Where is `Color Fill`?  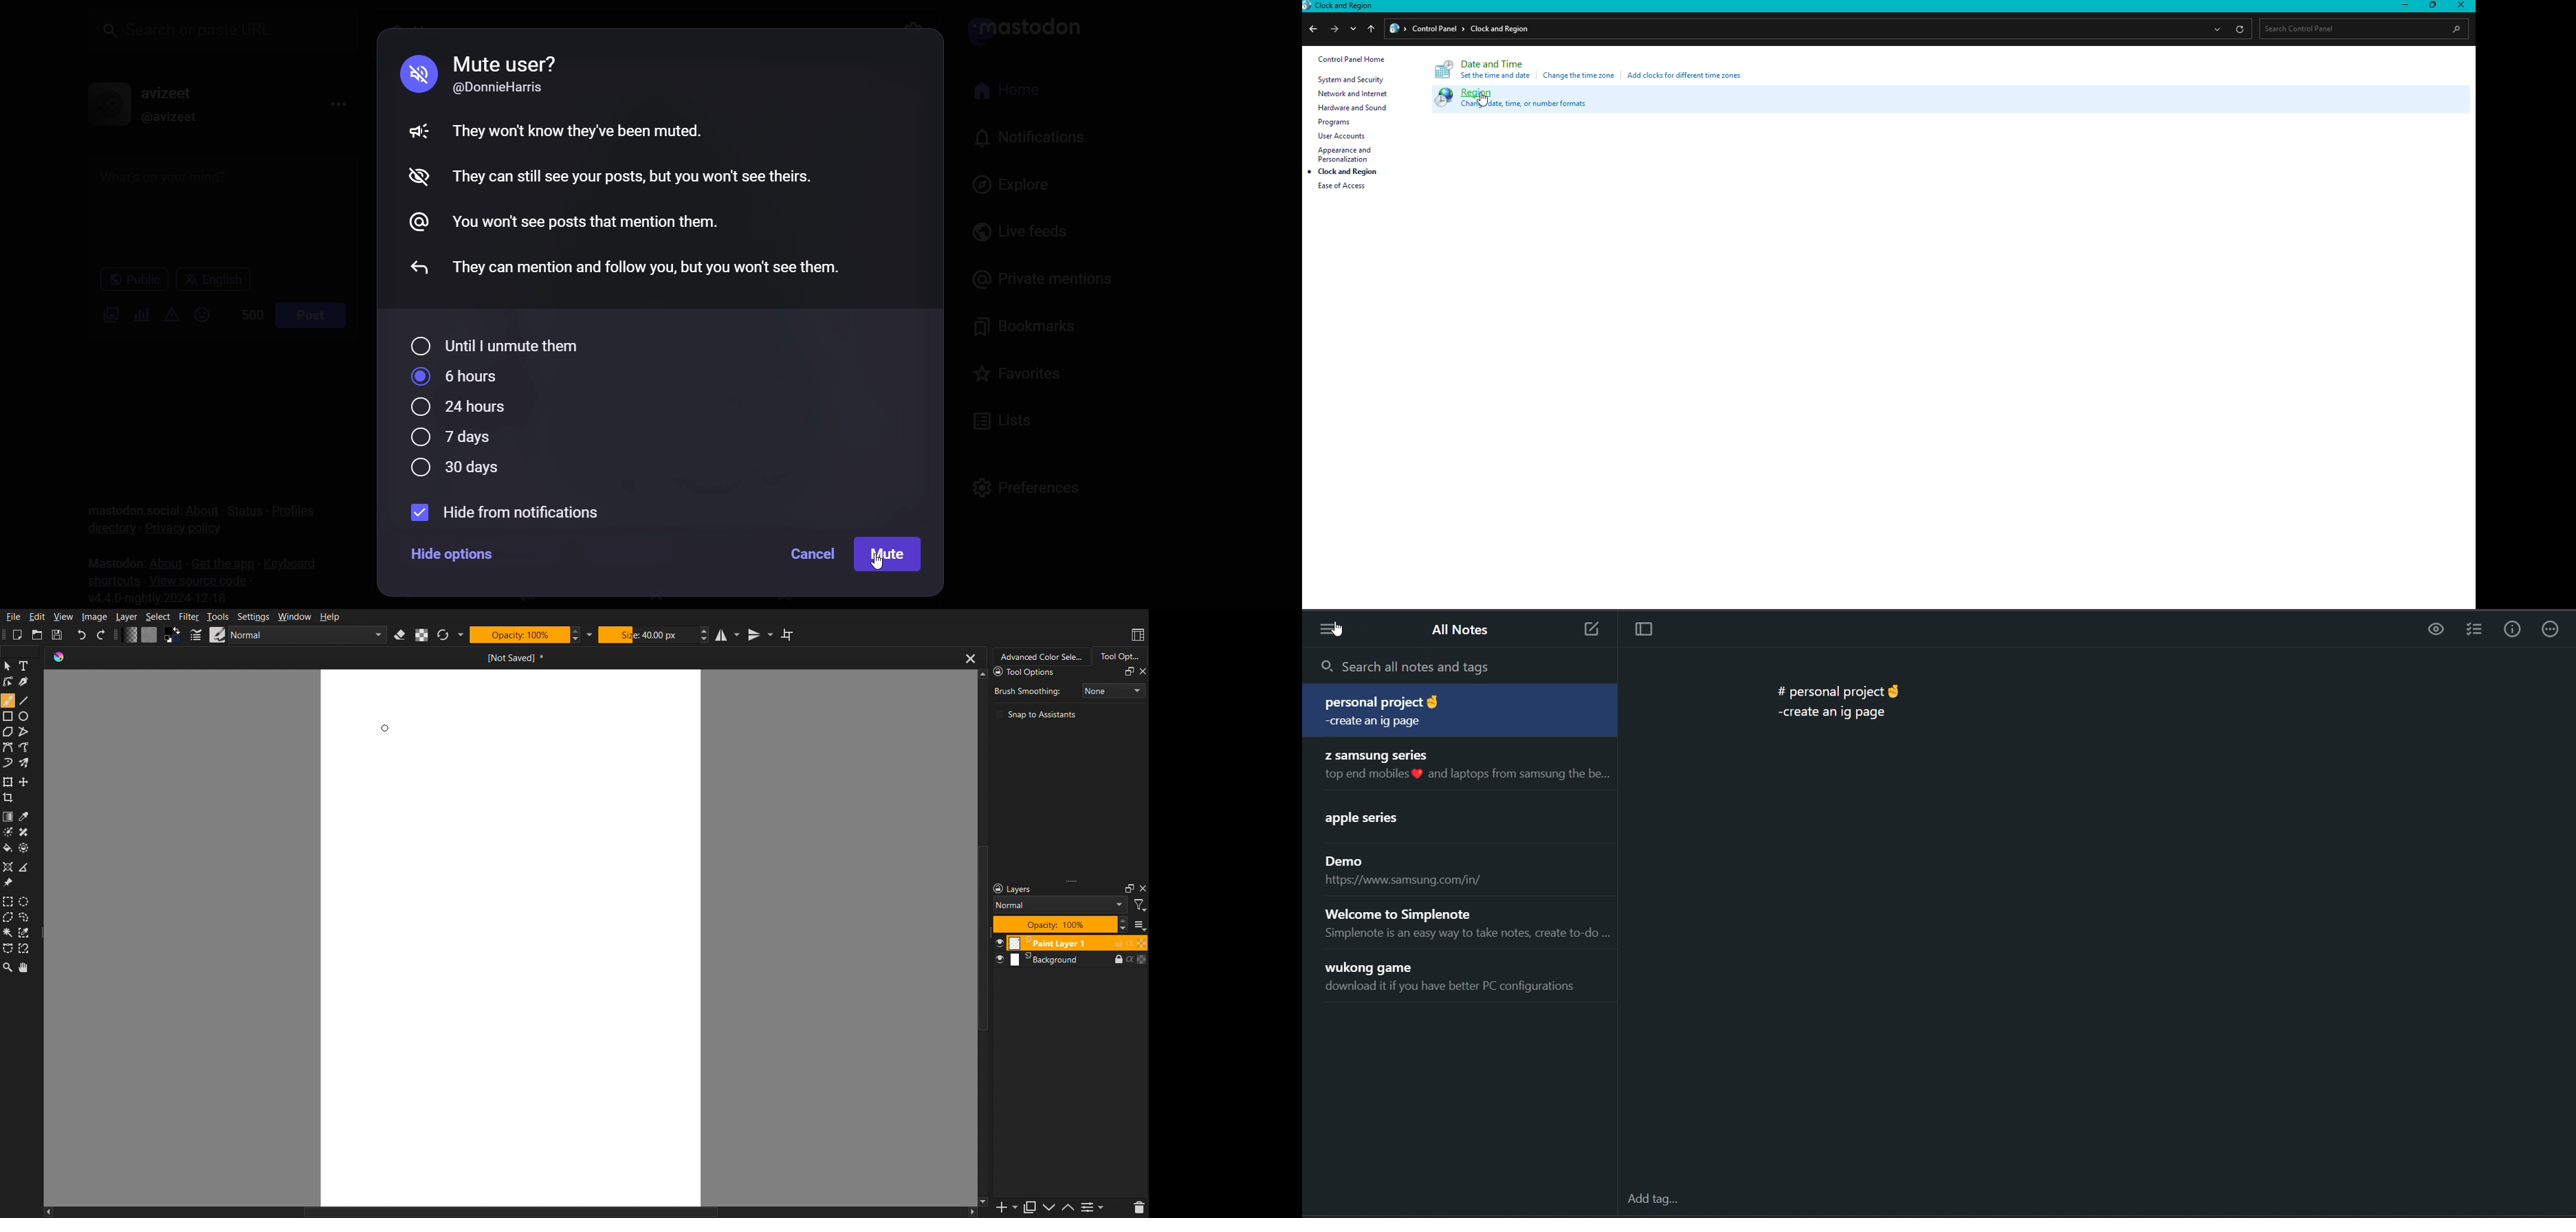 Color Fill is located at coordinates (8, 847).